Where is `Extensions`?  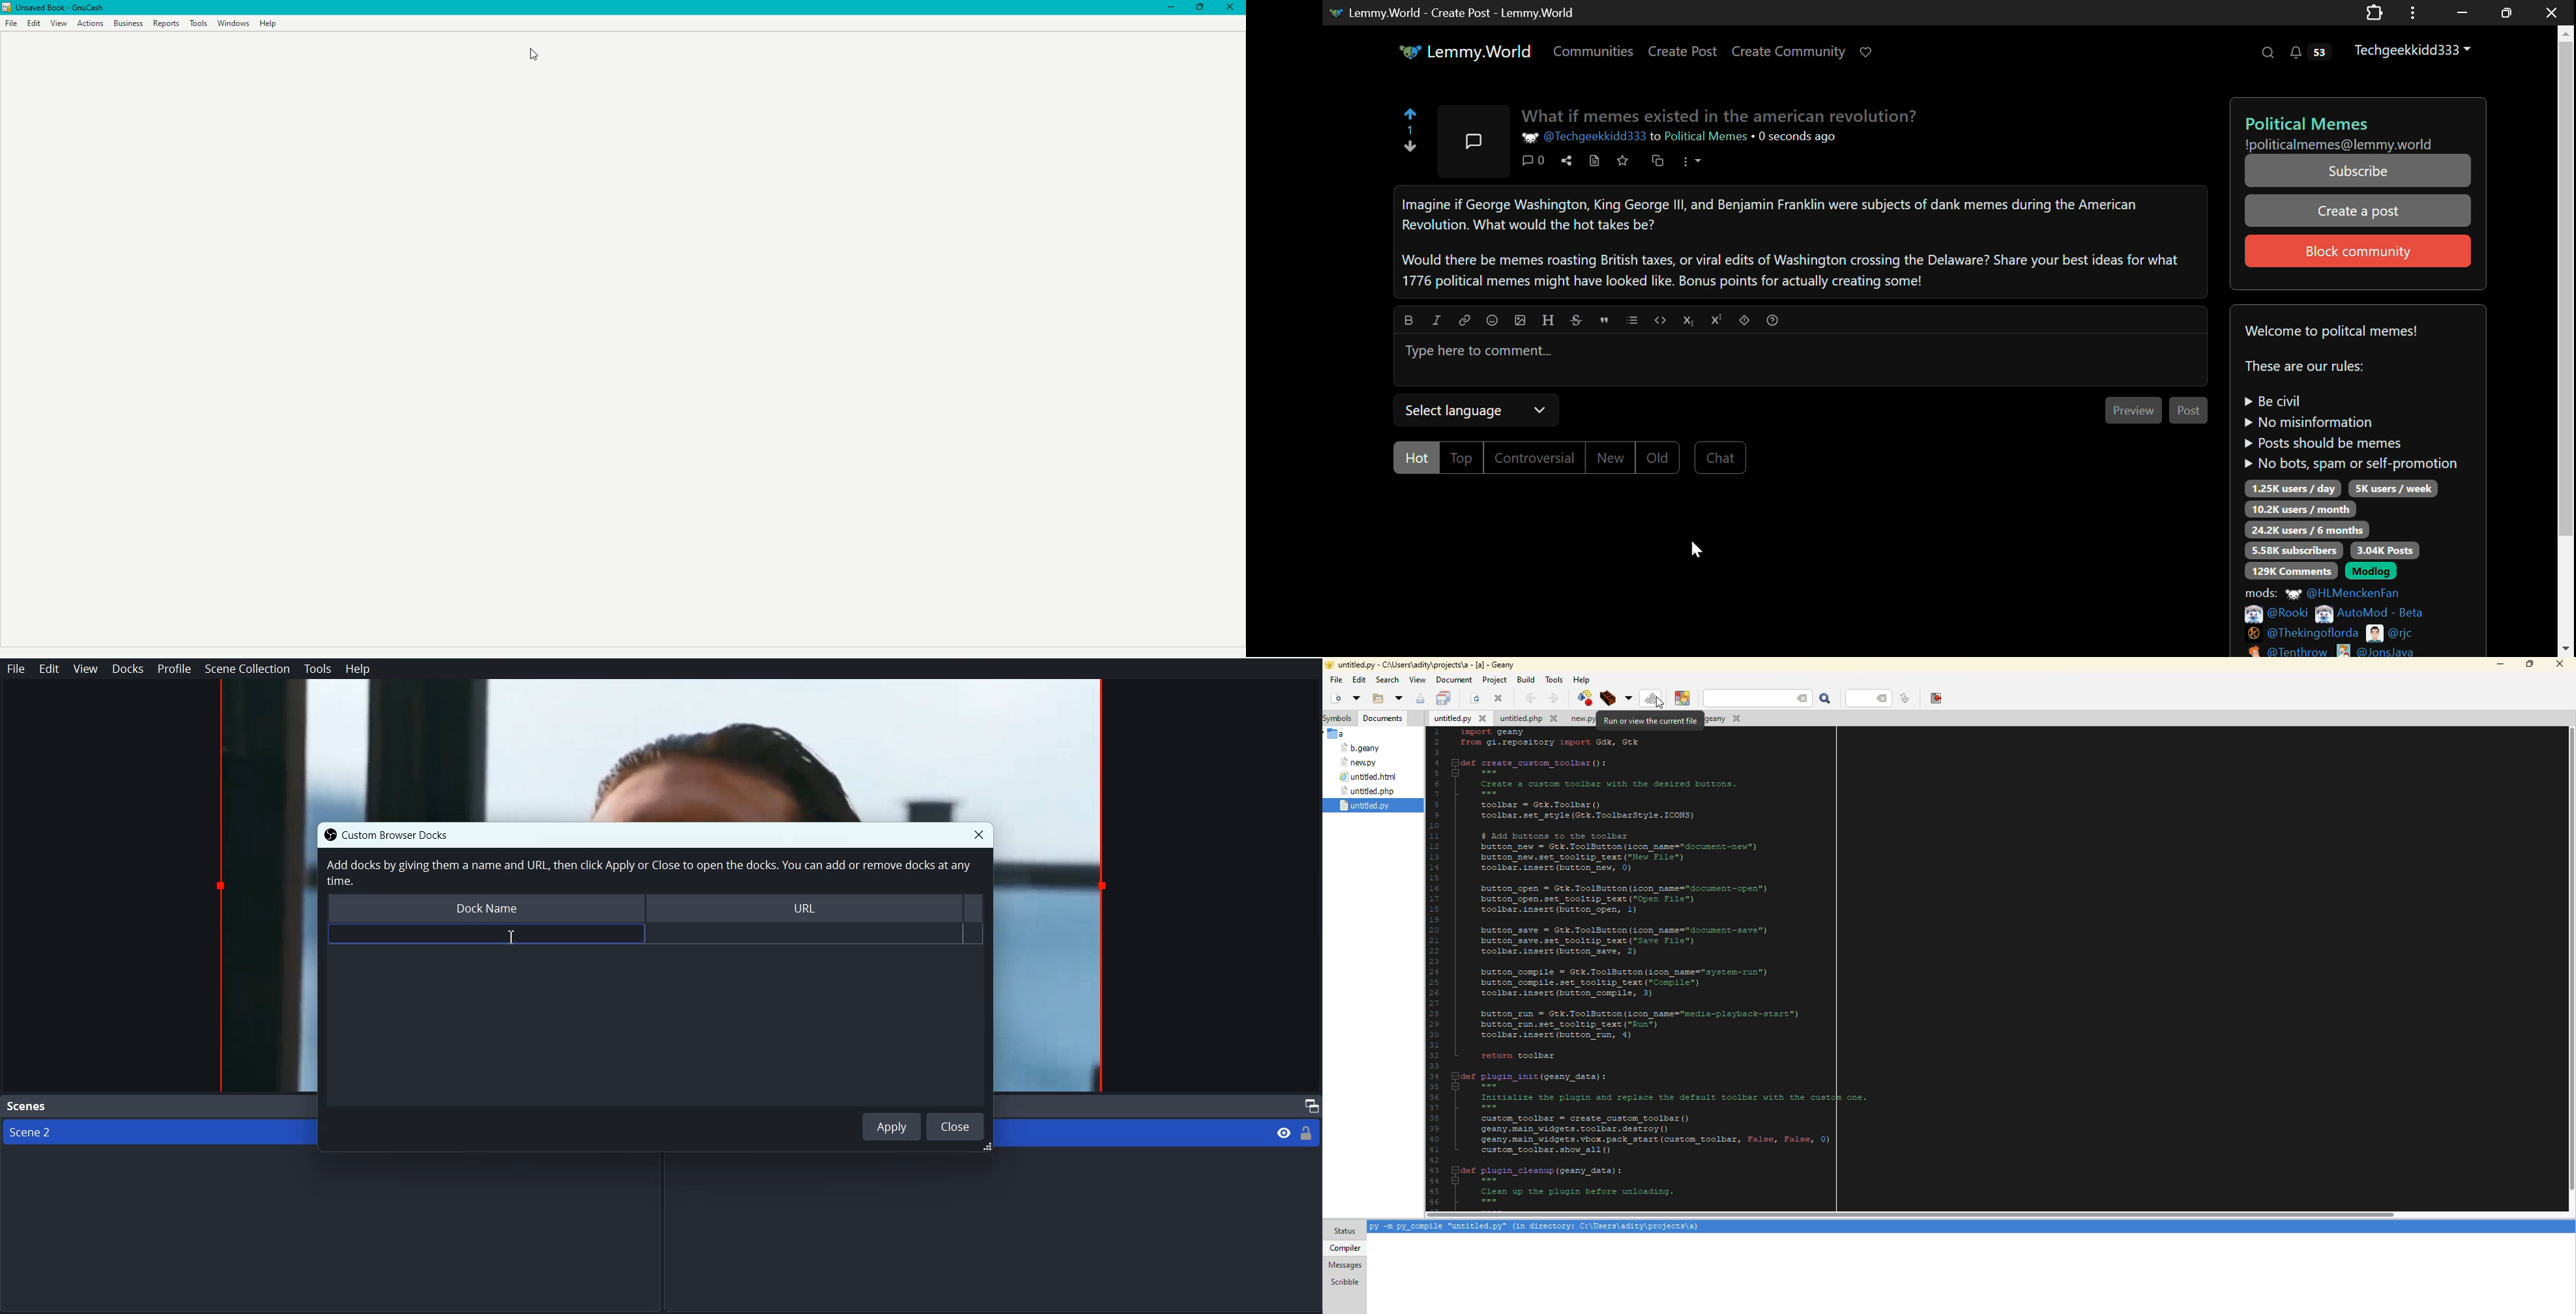
Extensions is located at coordinates (2375, 12).